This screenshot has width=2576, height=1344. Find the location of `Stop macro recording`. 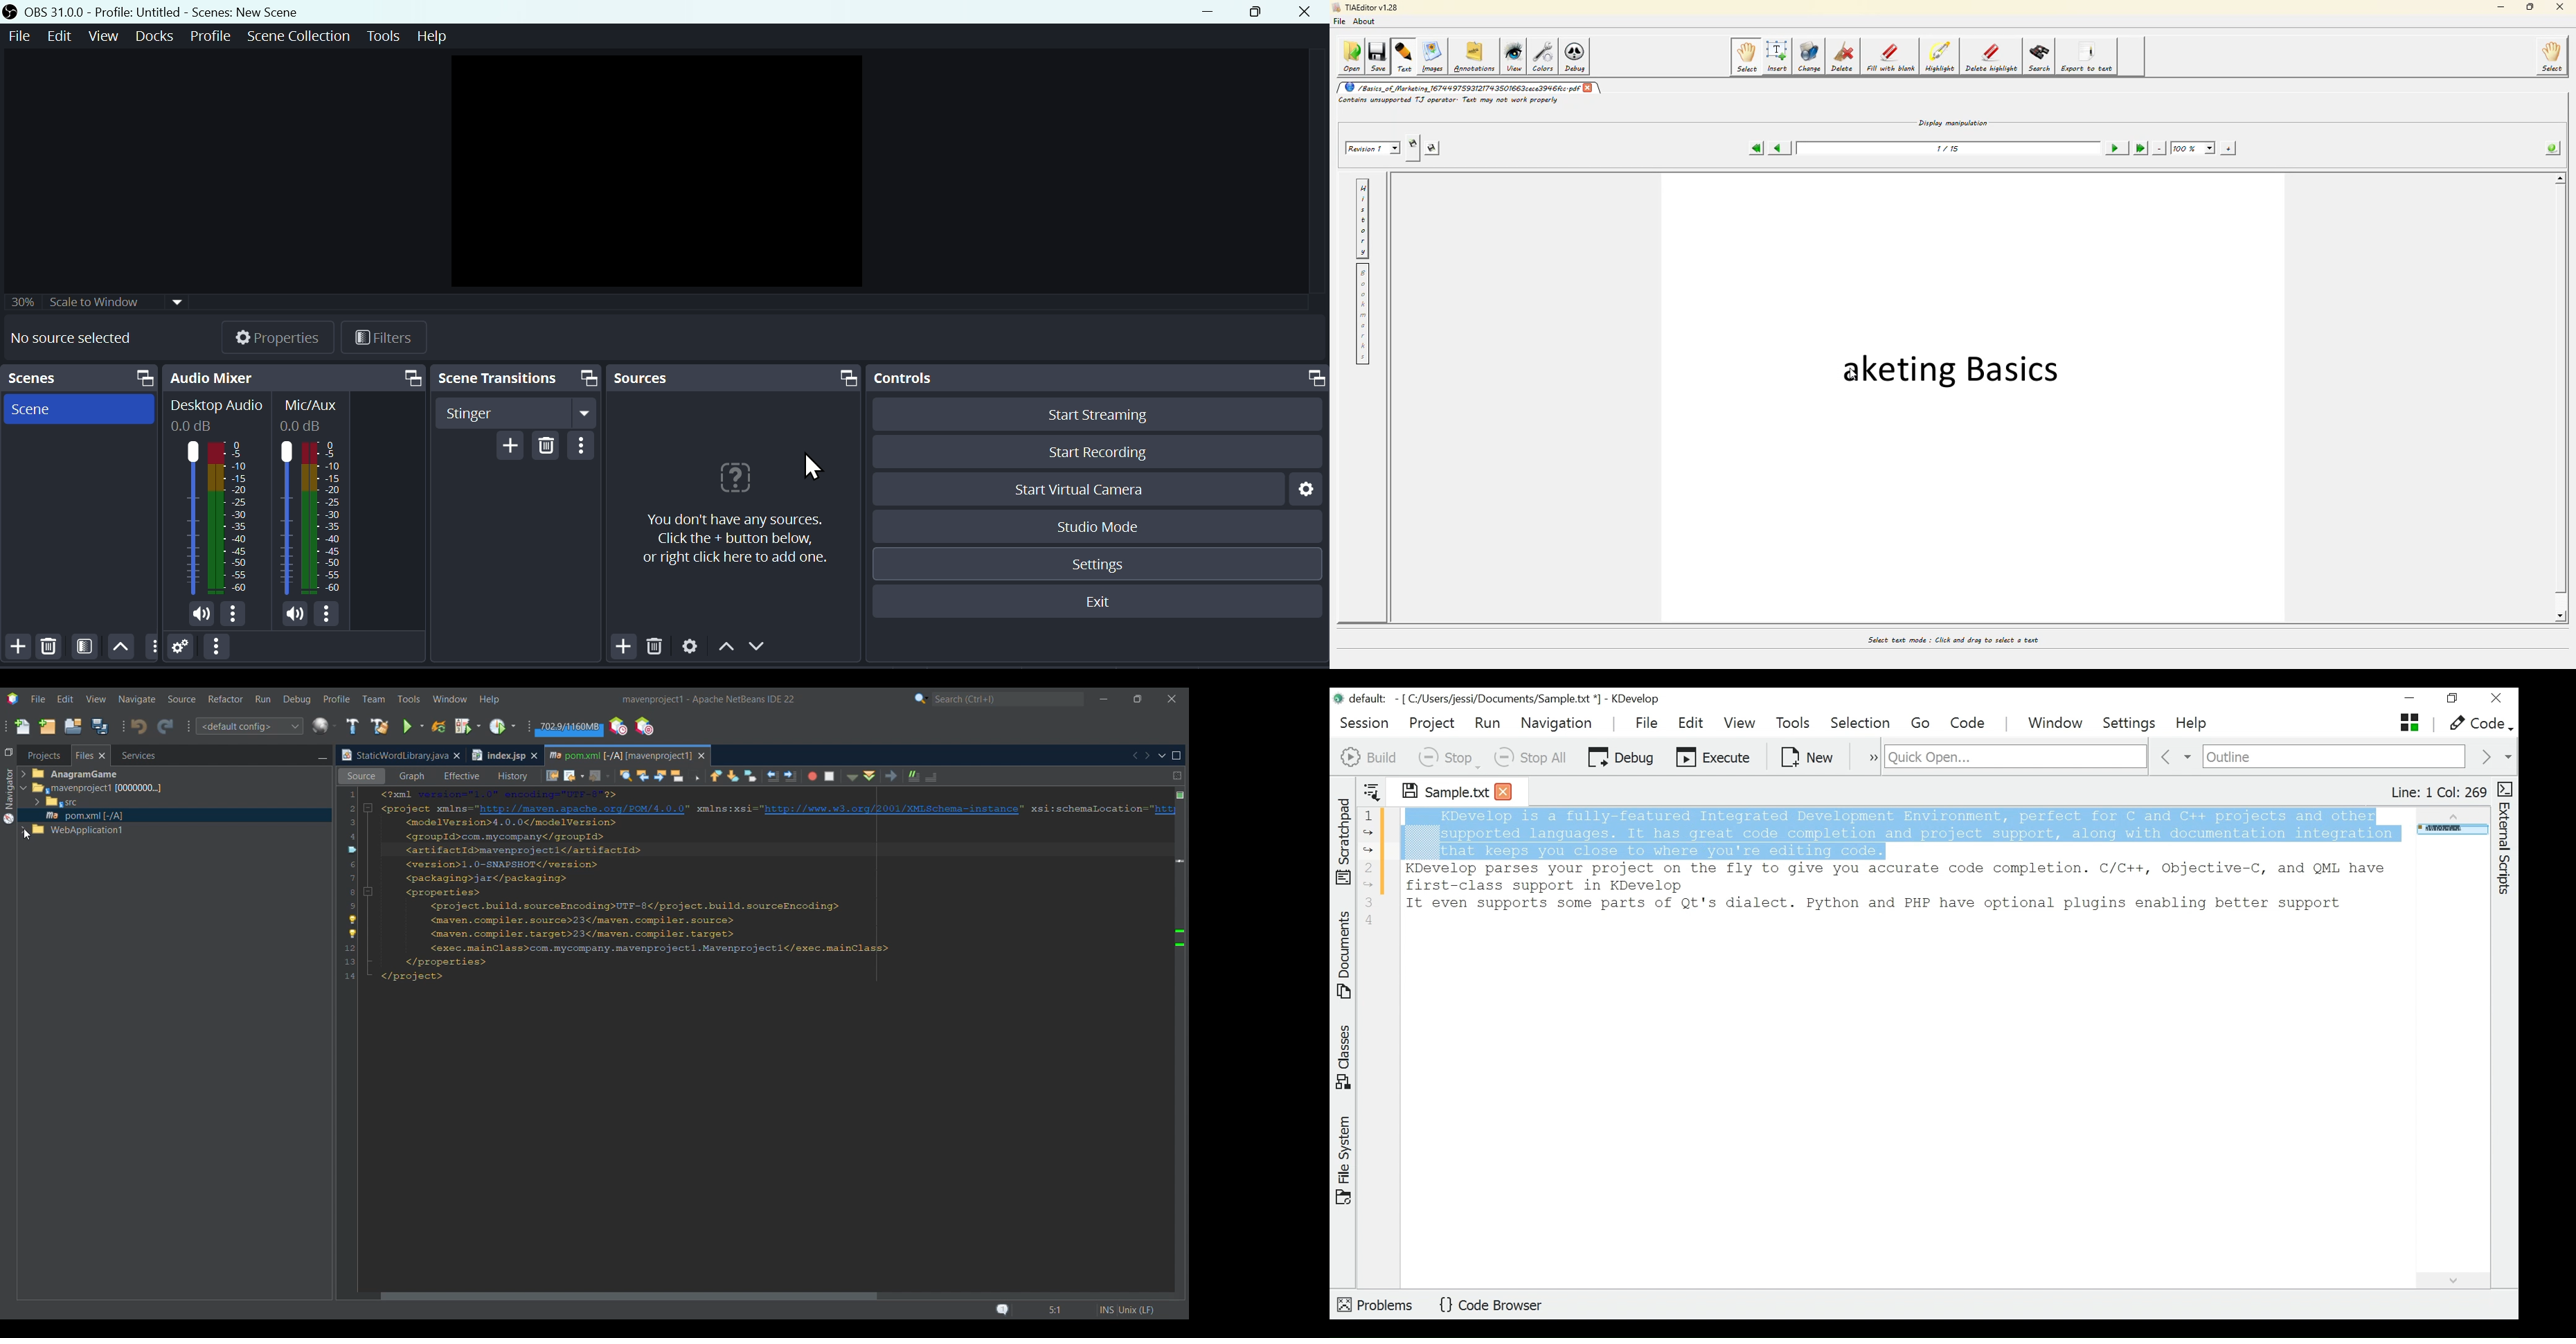

Stop macro recording is located at coordinates (832, 776).